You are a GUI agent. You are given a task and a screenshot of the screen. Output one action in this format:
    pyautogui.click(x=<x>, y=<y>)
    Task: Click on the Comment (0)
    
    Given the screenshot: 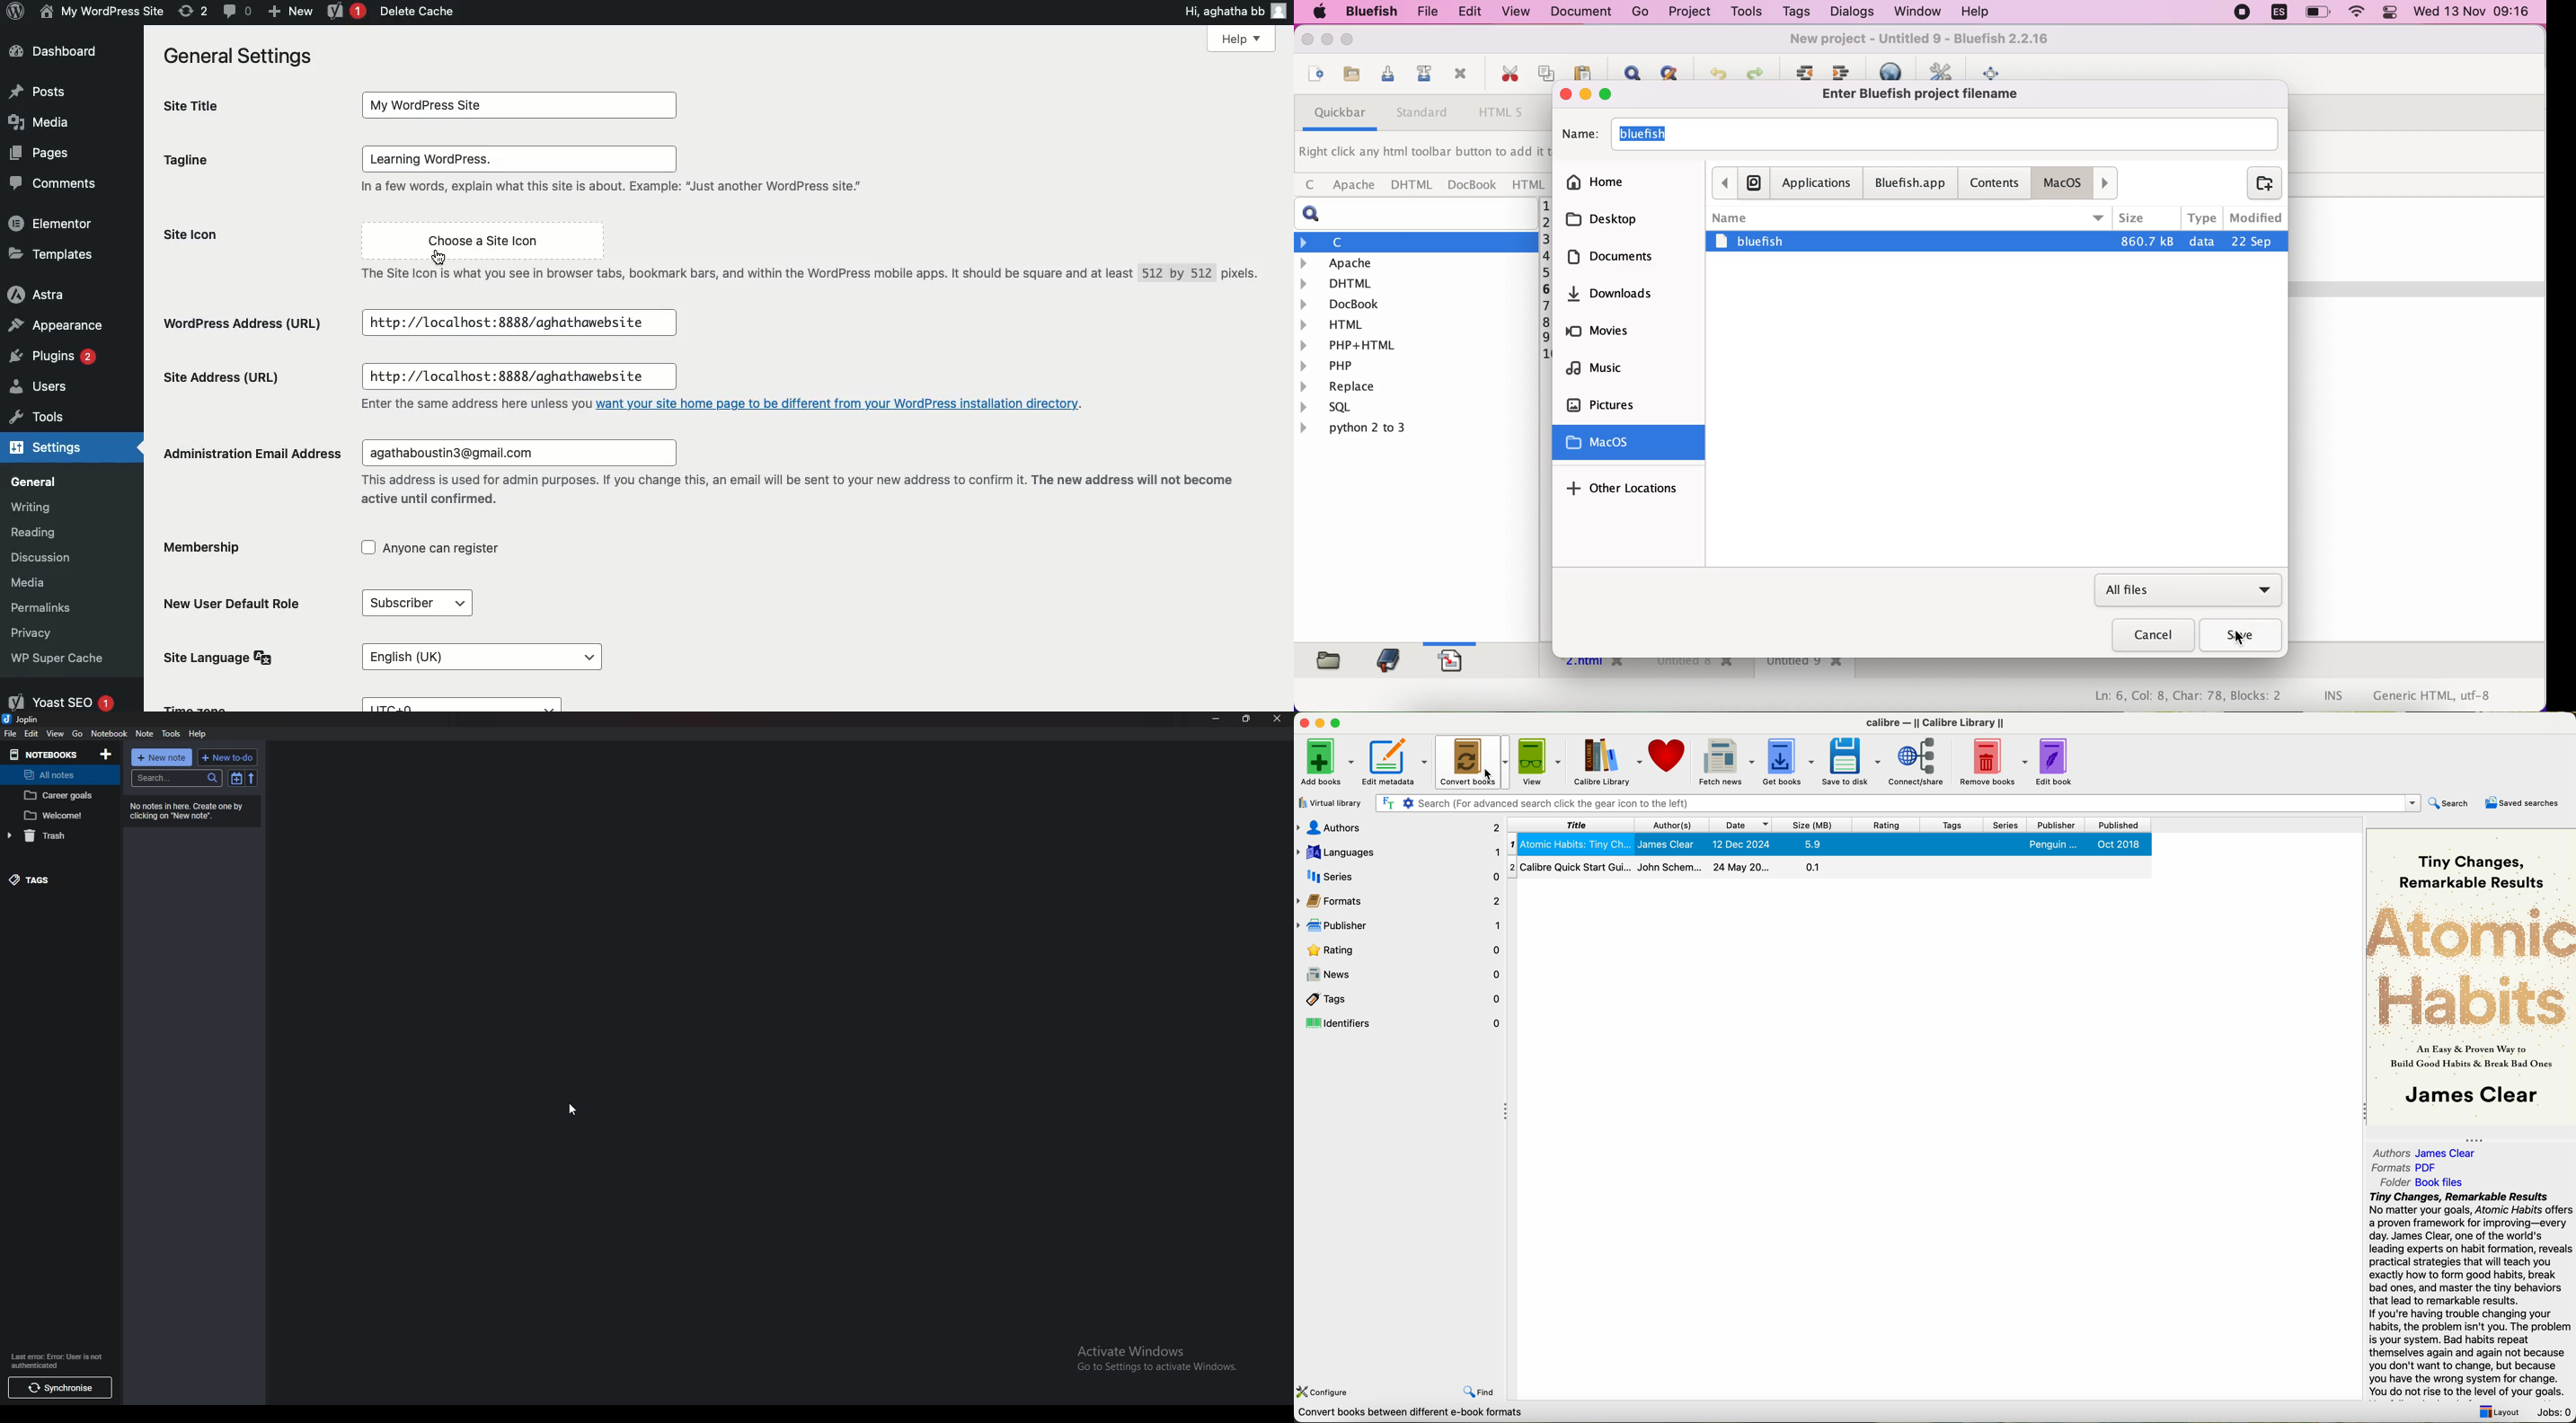 What is the action you would take?
    pyautogui.click(x=236, y=10)
    